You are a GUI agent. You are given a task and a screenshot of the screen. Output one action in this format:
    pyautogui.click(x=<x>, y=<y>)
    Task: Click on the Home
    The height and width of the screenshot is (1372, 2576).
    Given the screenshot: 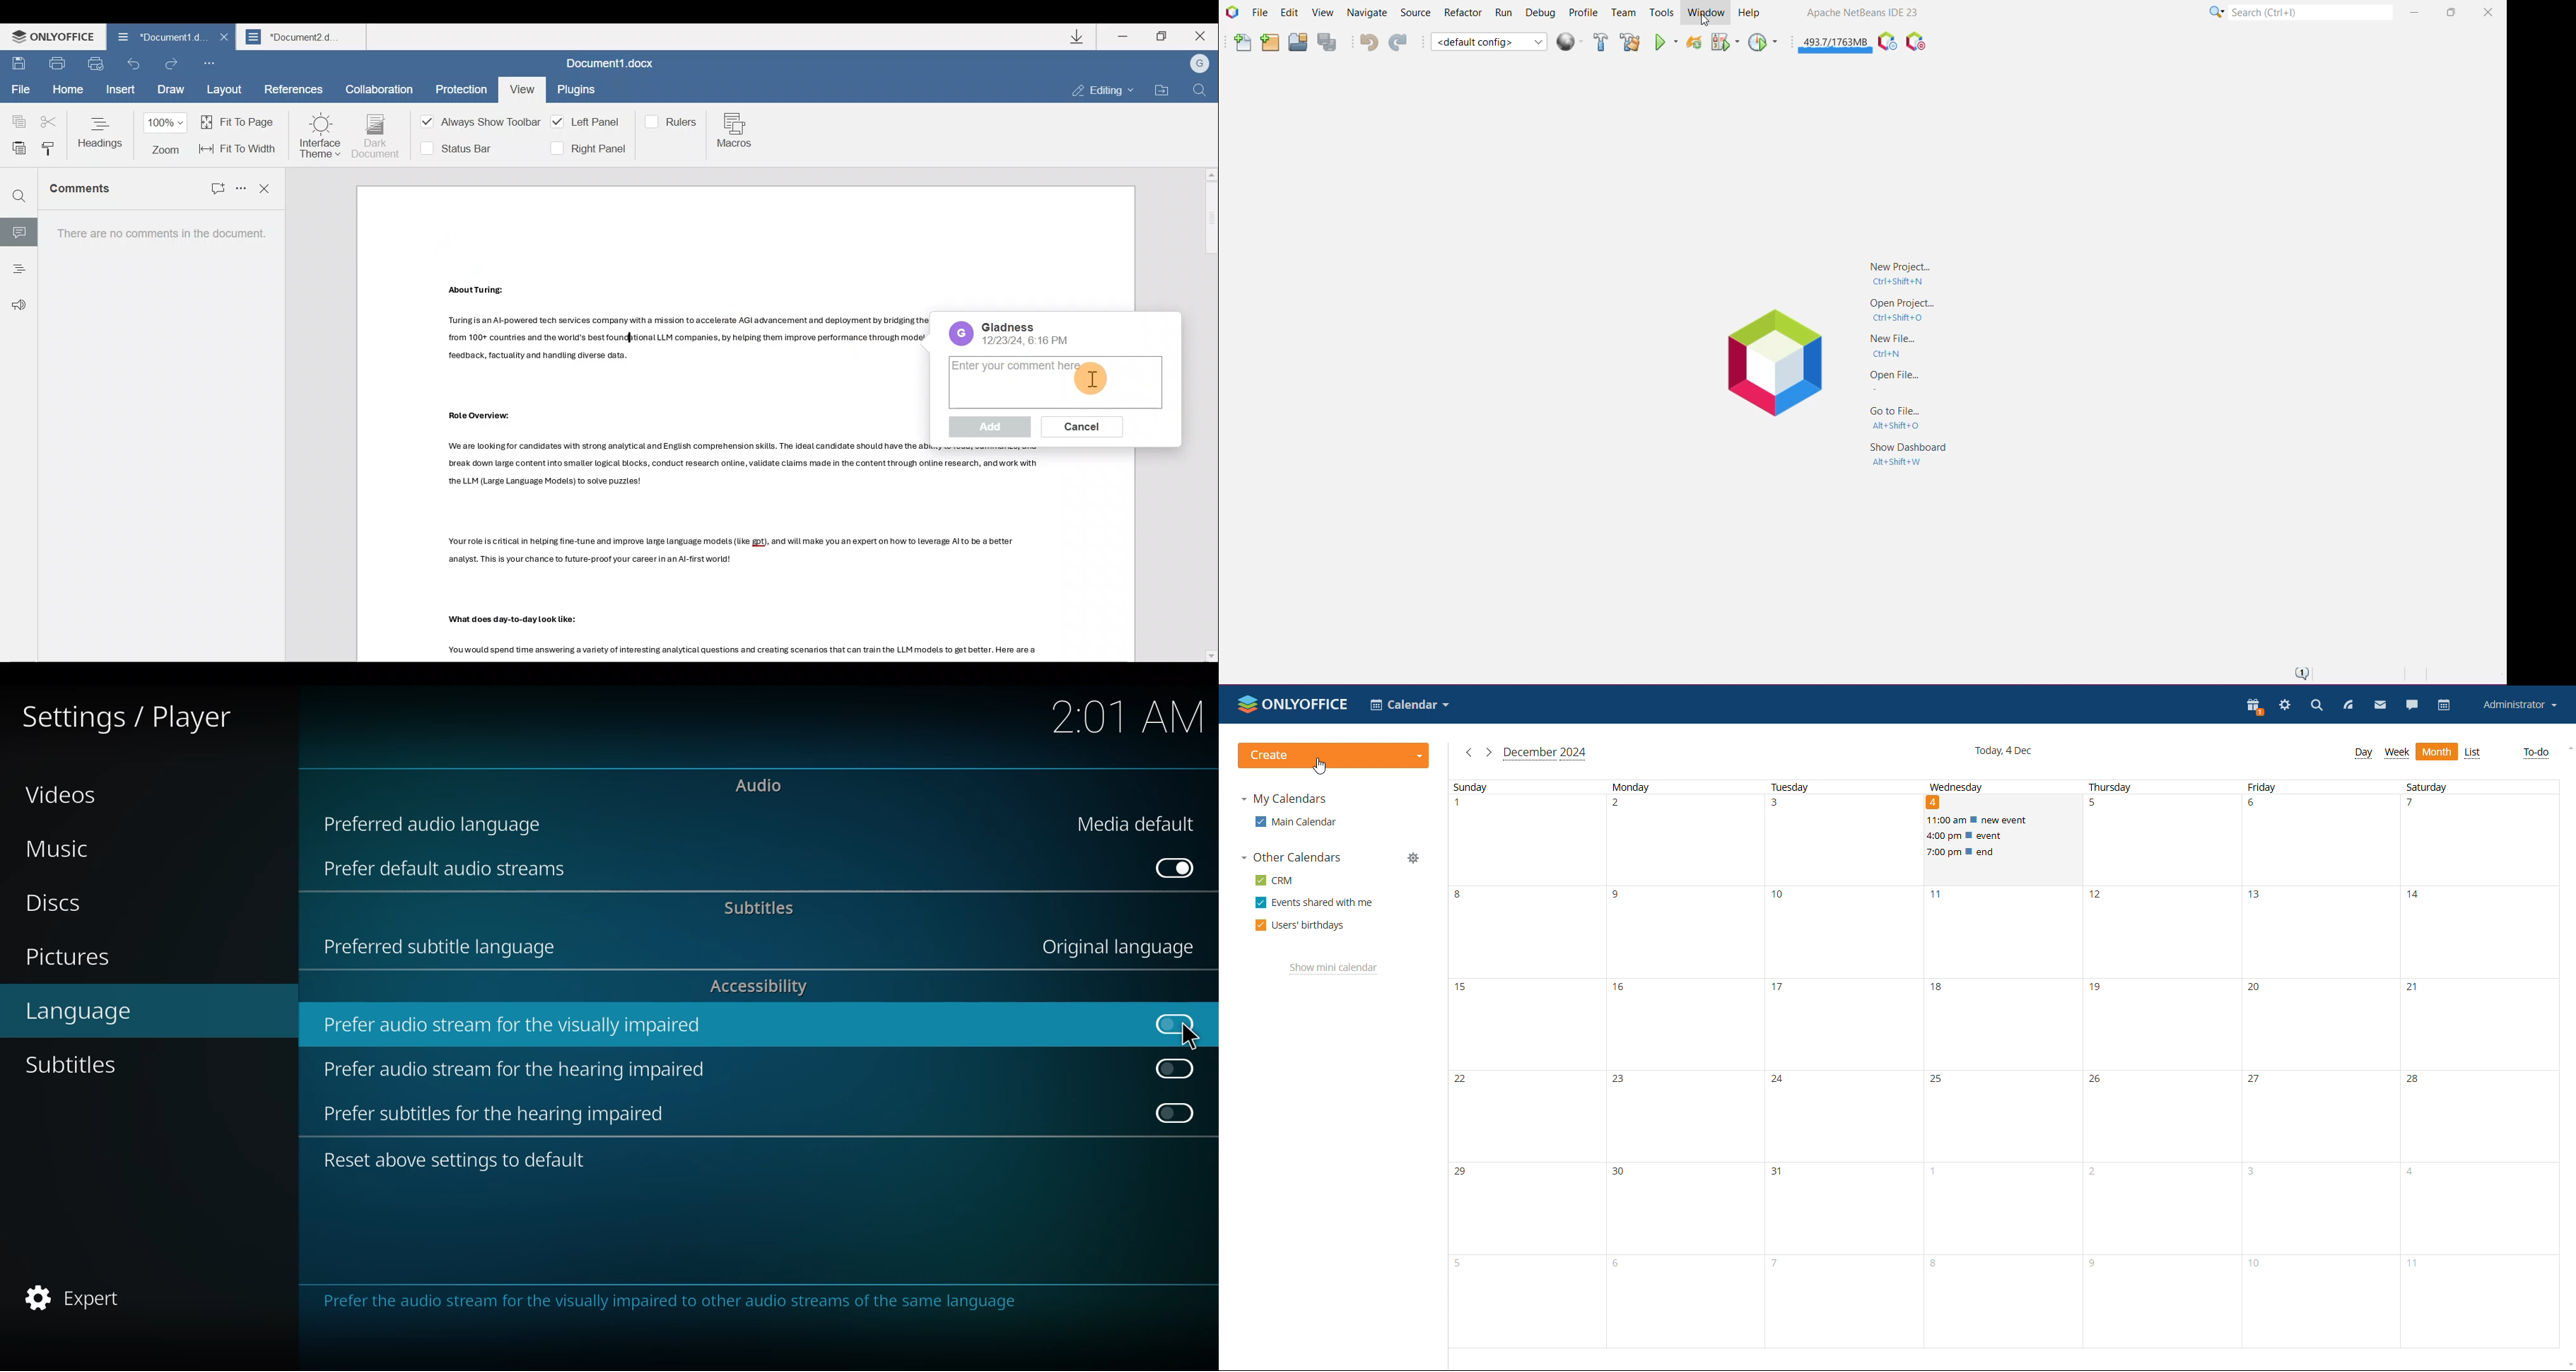 What is the action you would take?
    pyautogui.click(x=66, y=89)
    